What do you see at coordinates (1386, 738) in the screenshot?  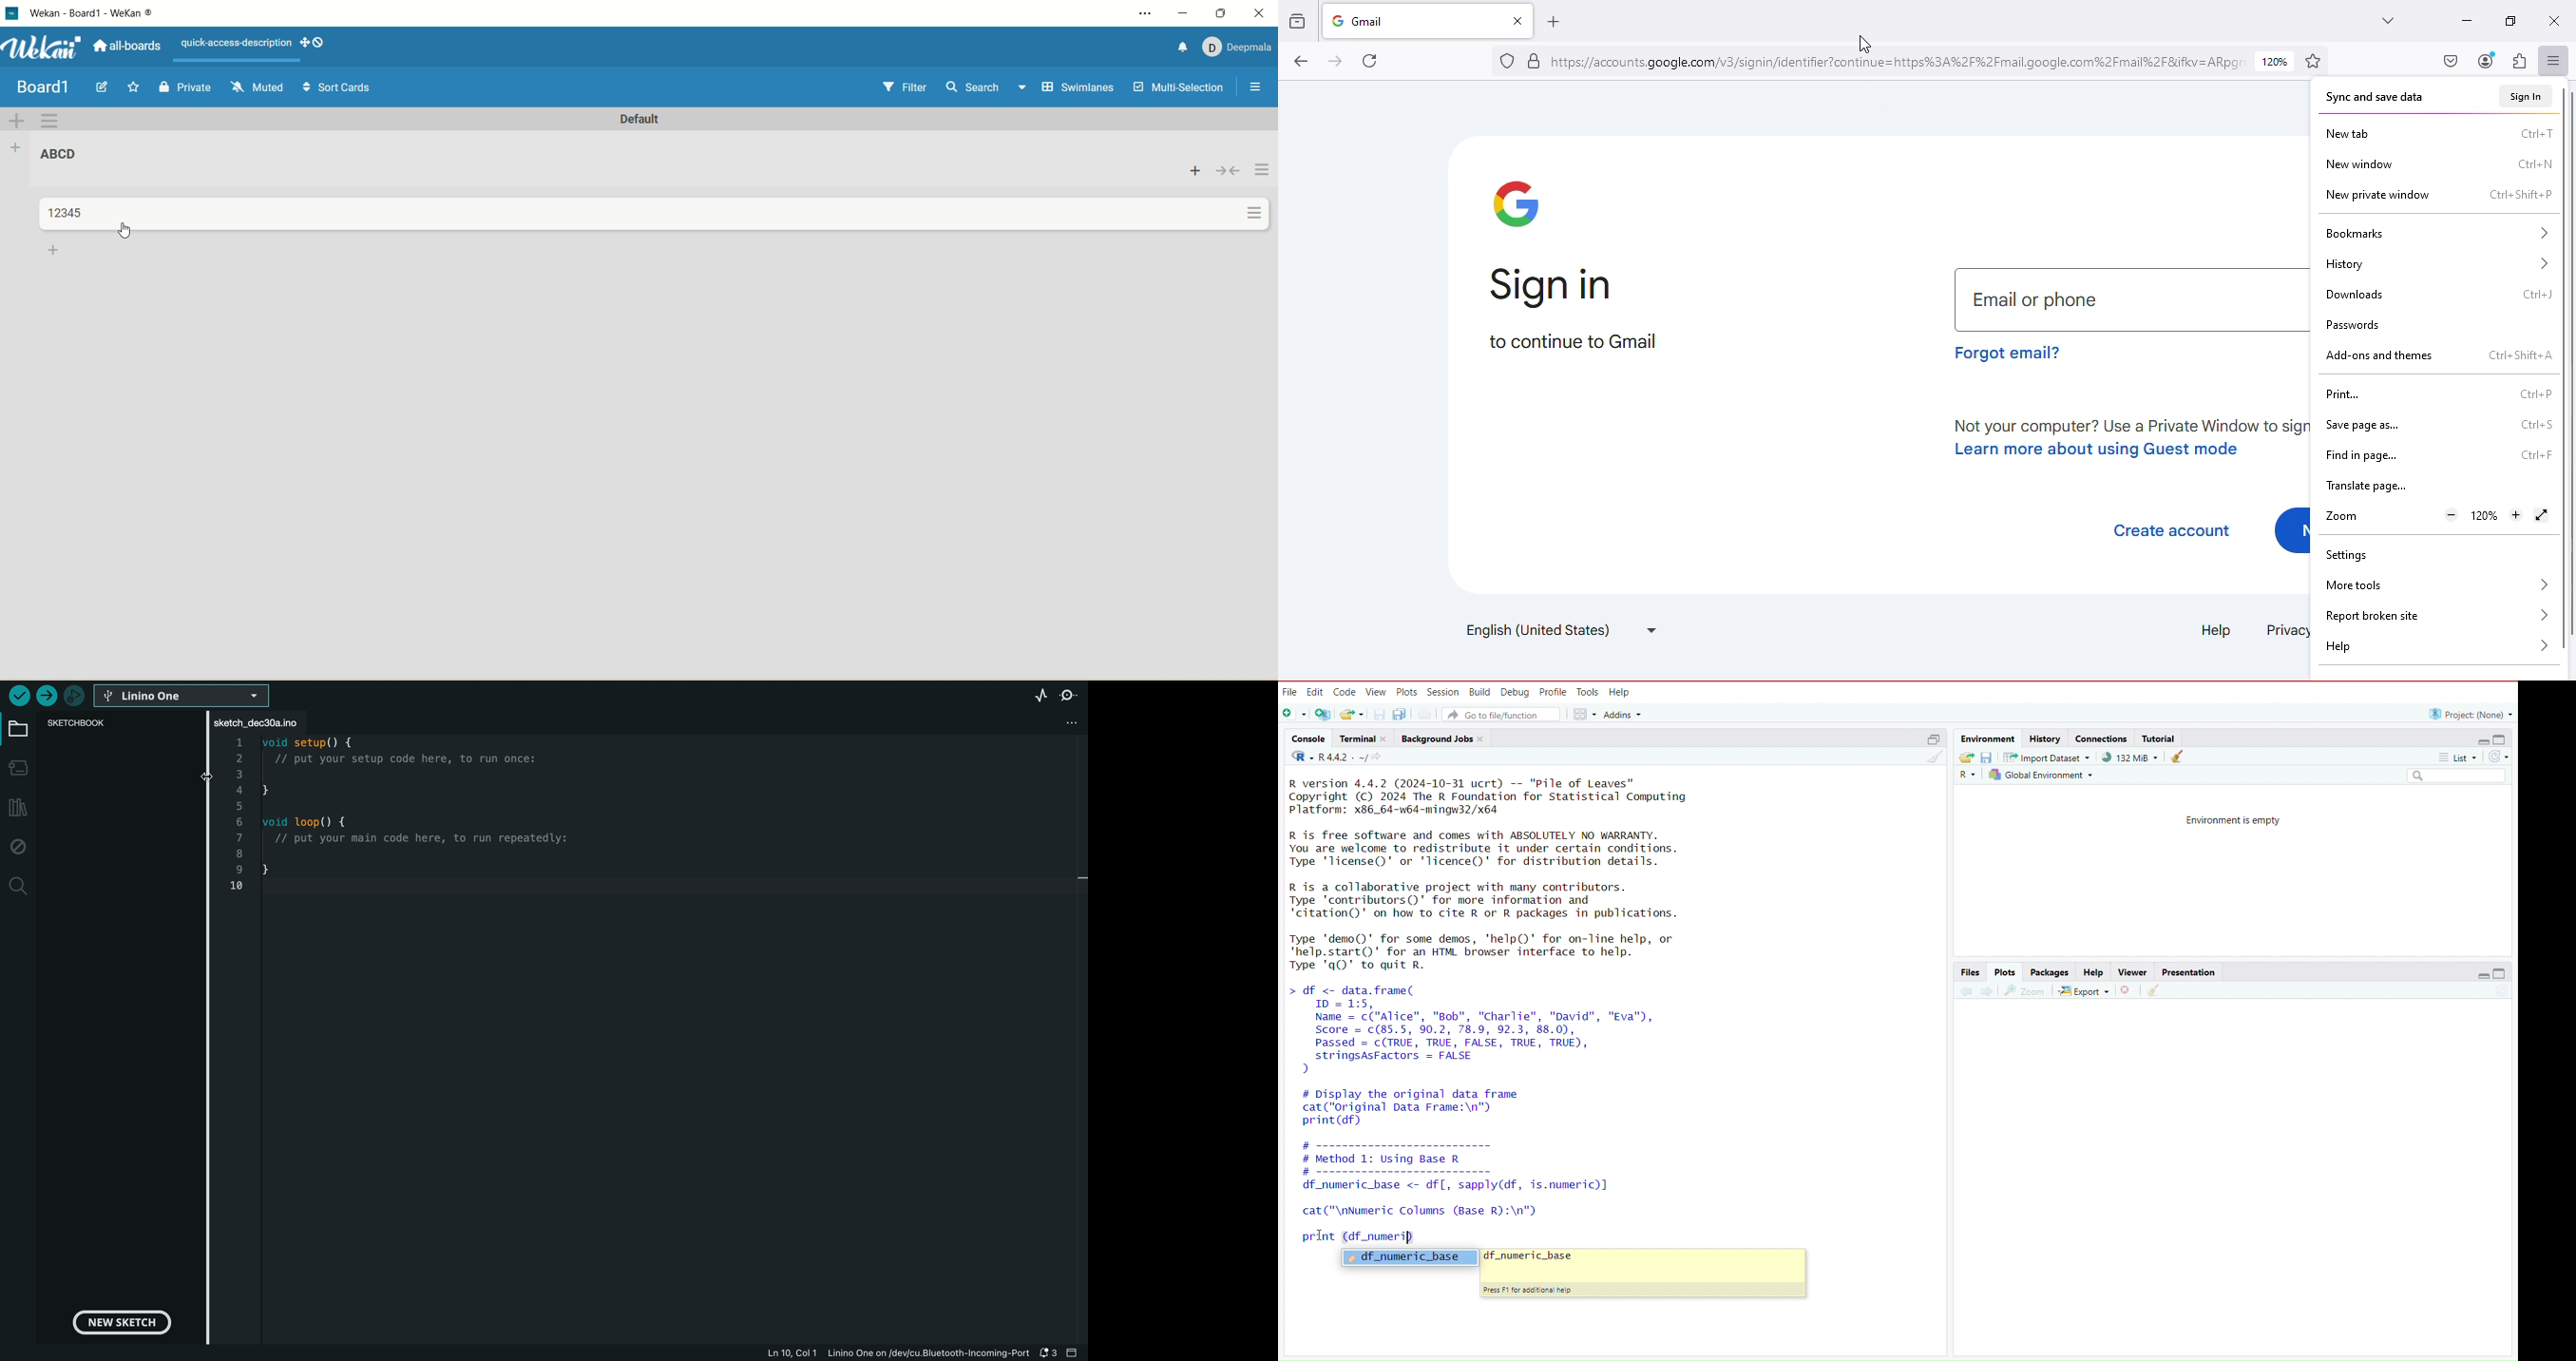 I see `close` at bounding box center [1386, 738].